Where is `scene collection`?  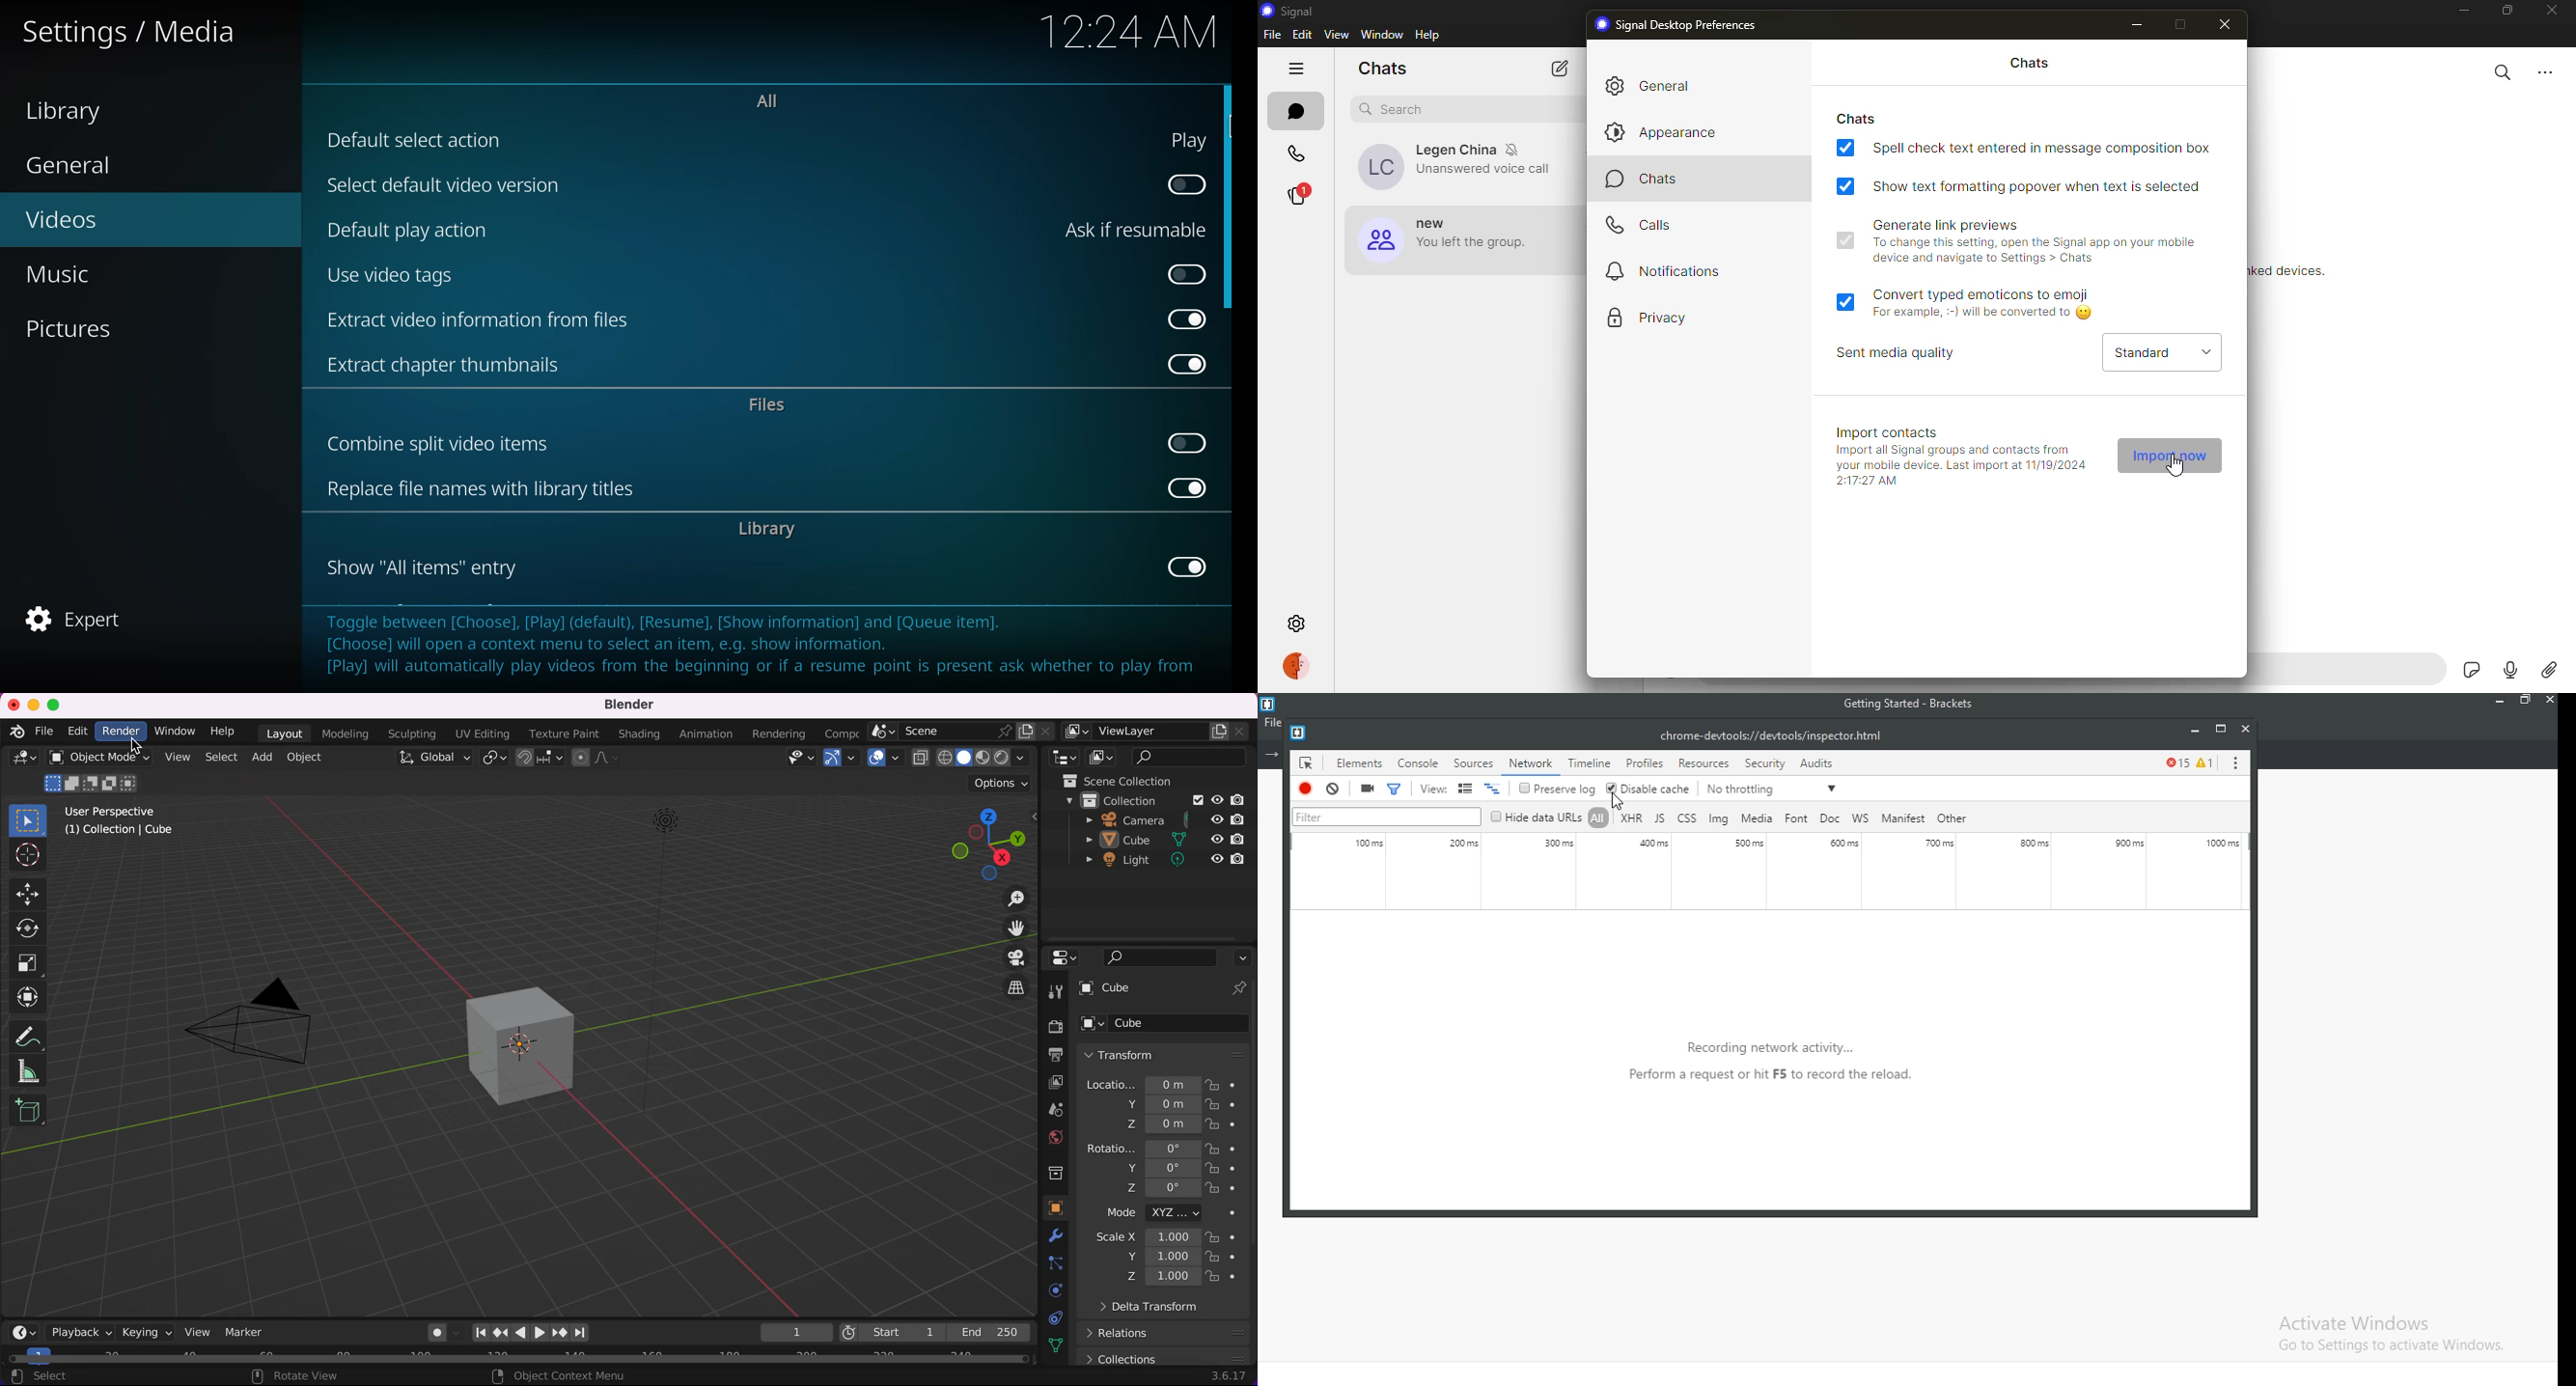 scene collection is located at coordinates (1140, 781).